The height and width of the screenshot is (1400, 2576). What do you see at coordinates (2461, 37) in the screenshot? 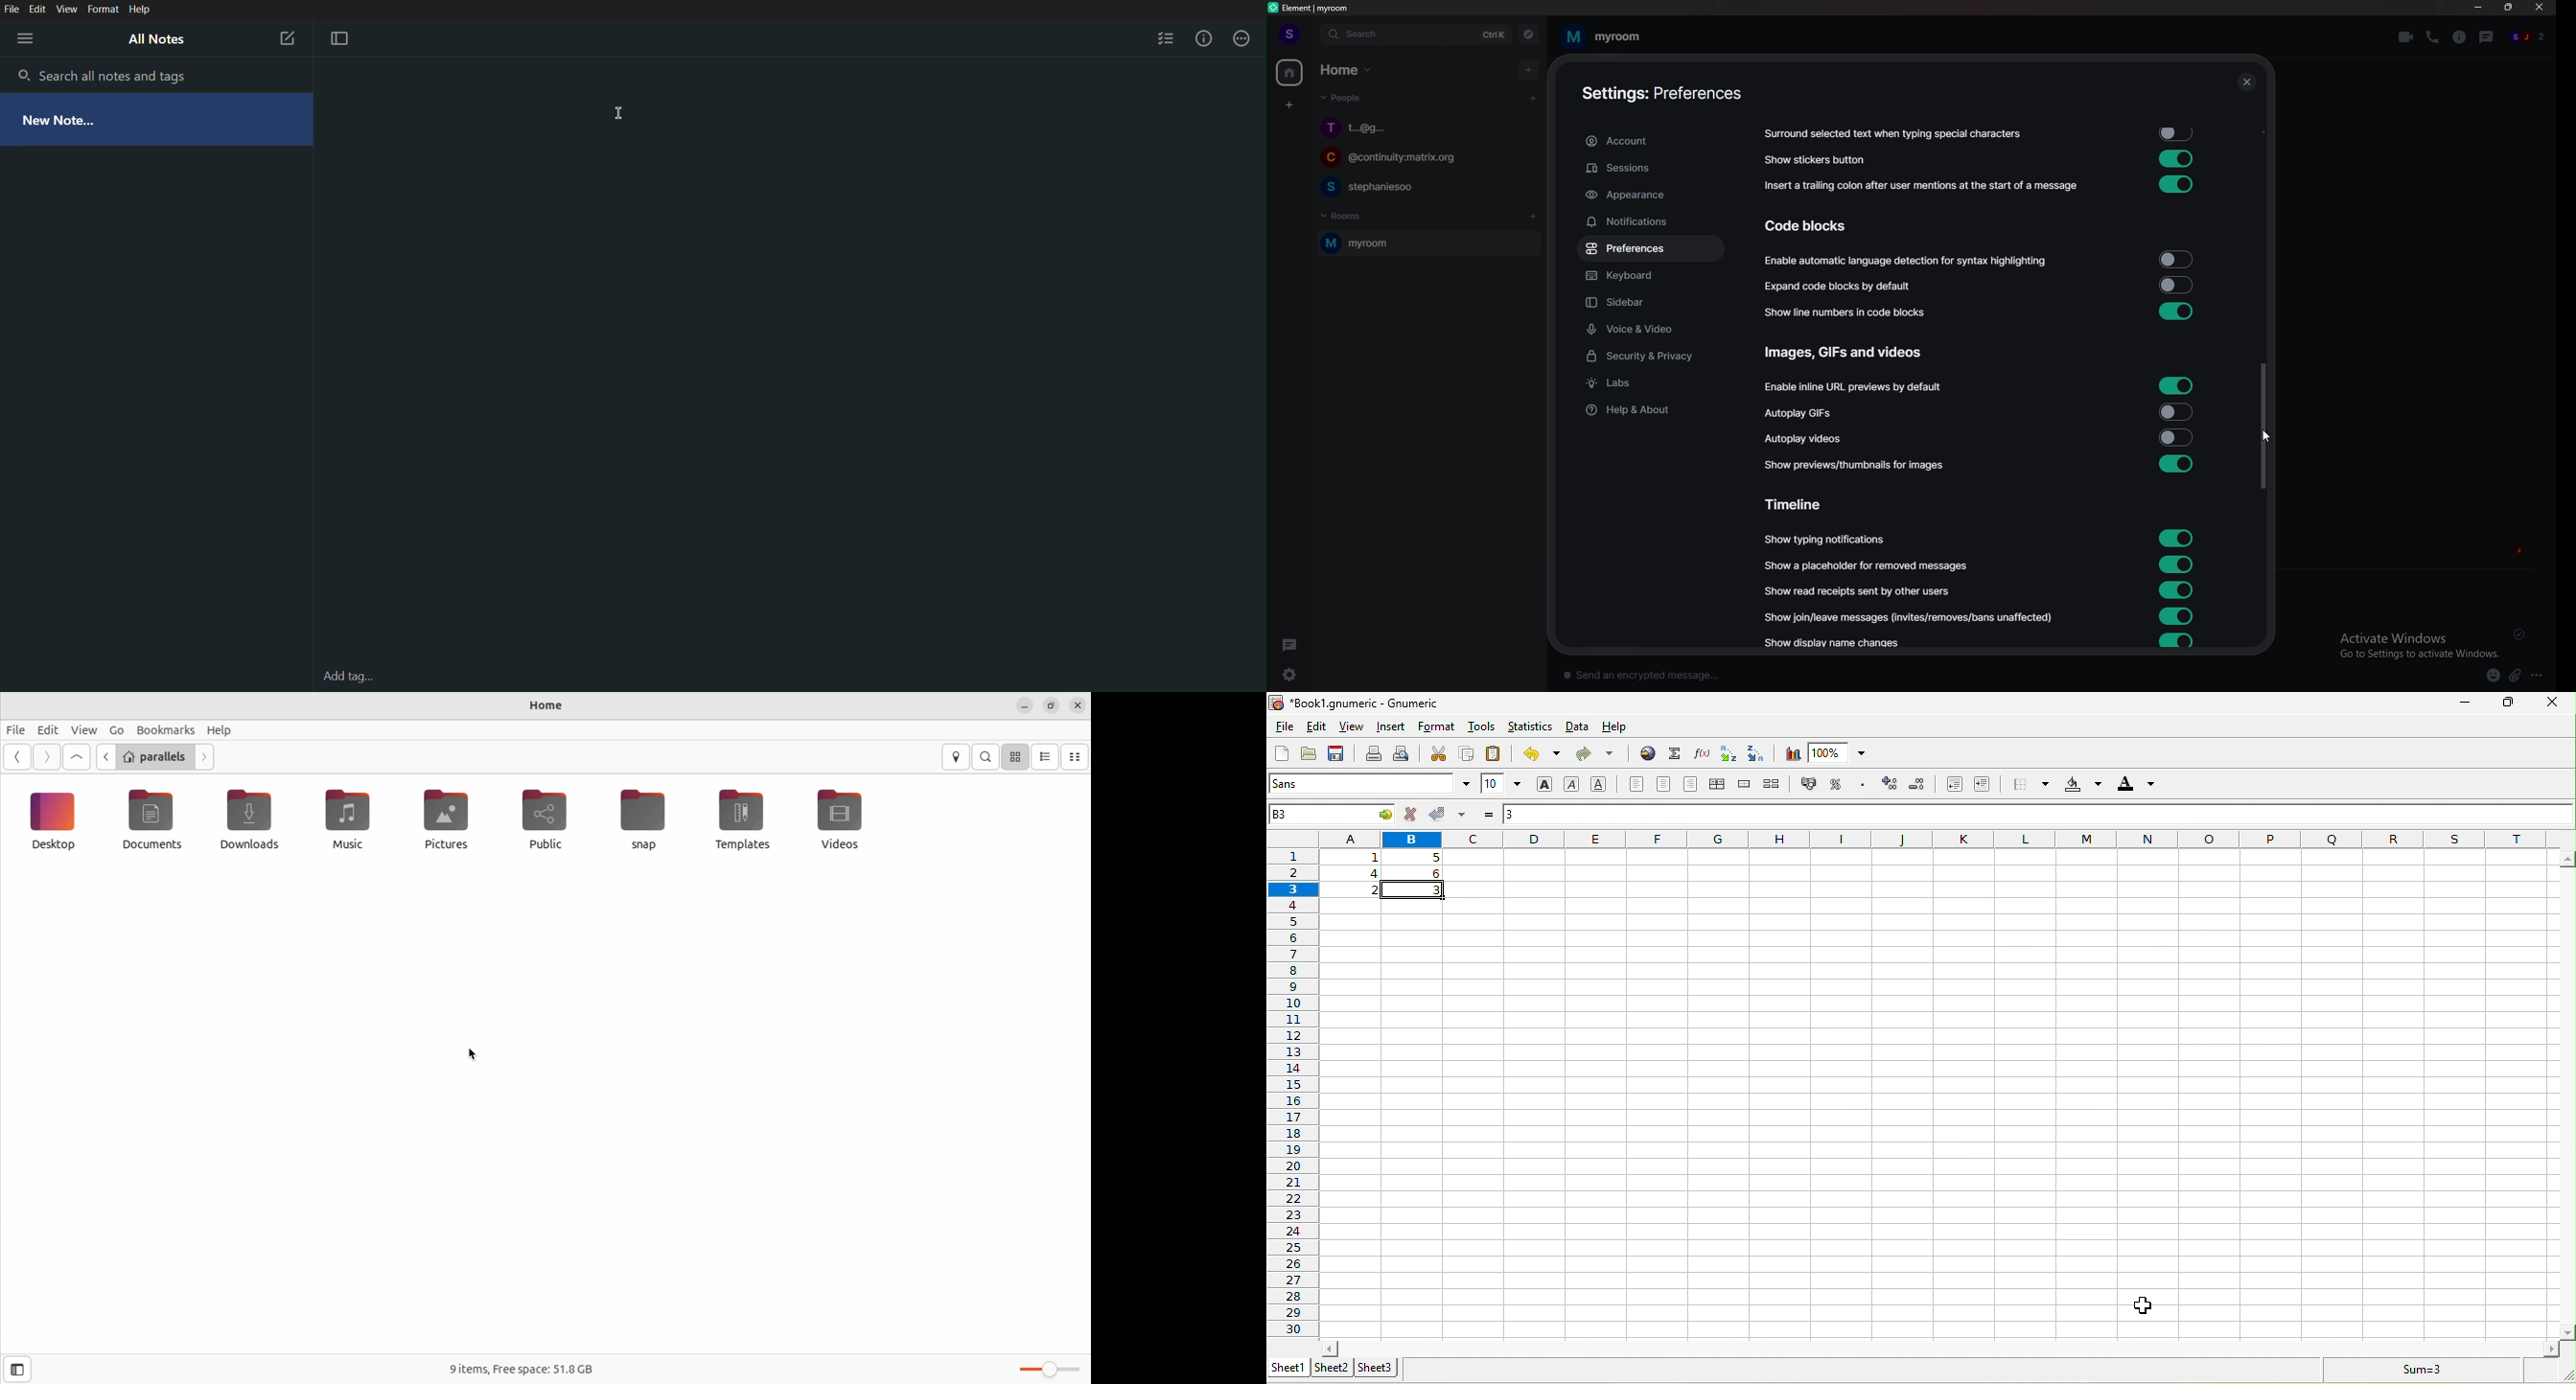
I see `room info` at bounding box center [2461, 37].